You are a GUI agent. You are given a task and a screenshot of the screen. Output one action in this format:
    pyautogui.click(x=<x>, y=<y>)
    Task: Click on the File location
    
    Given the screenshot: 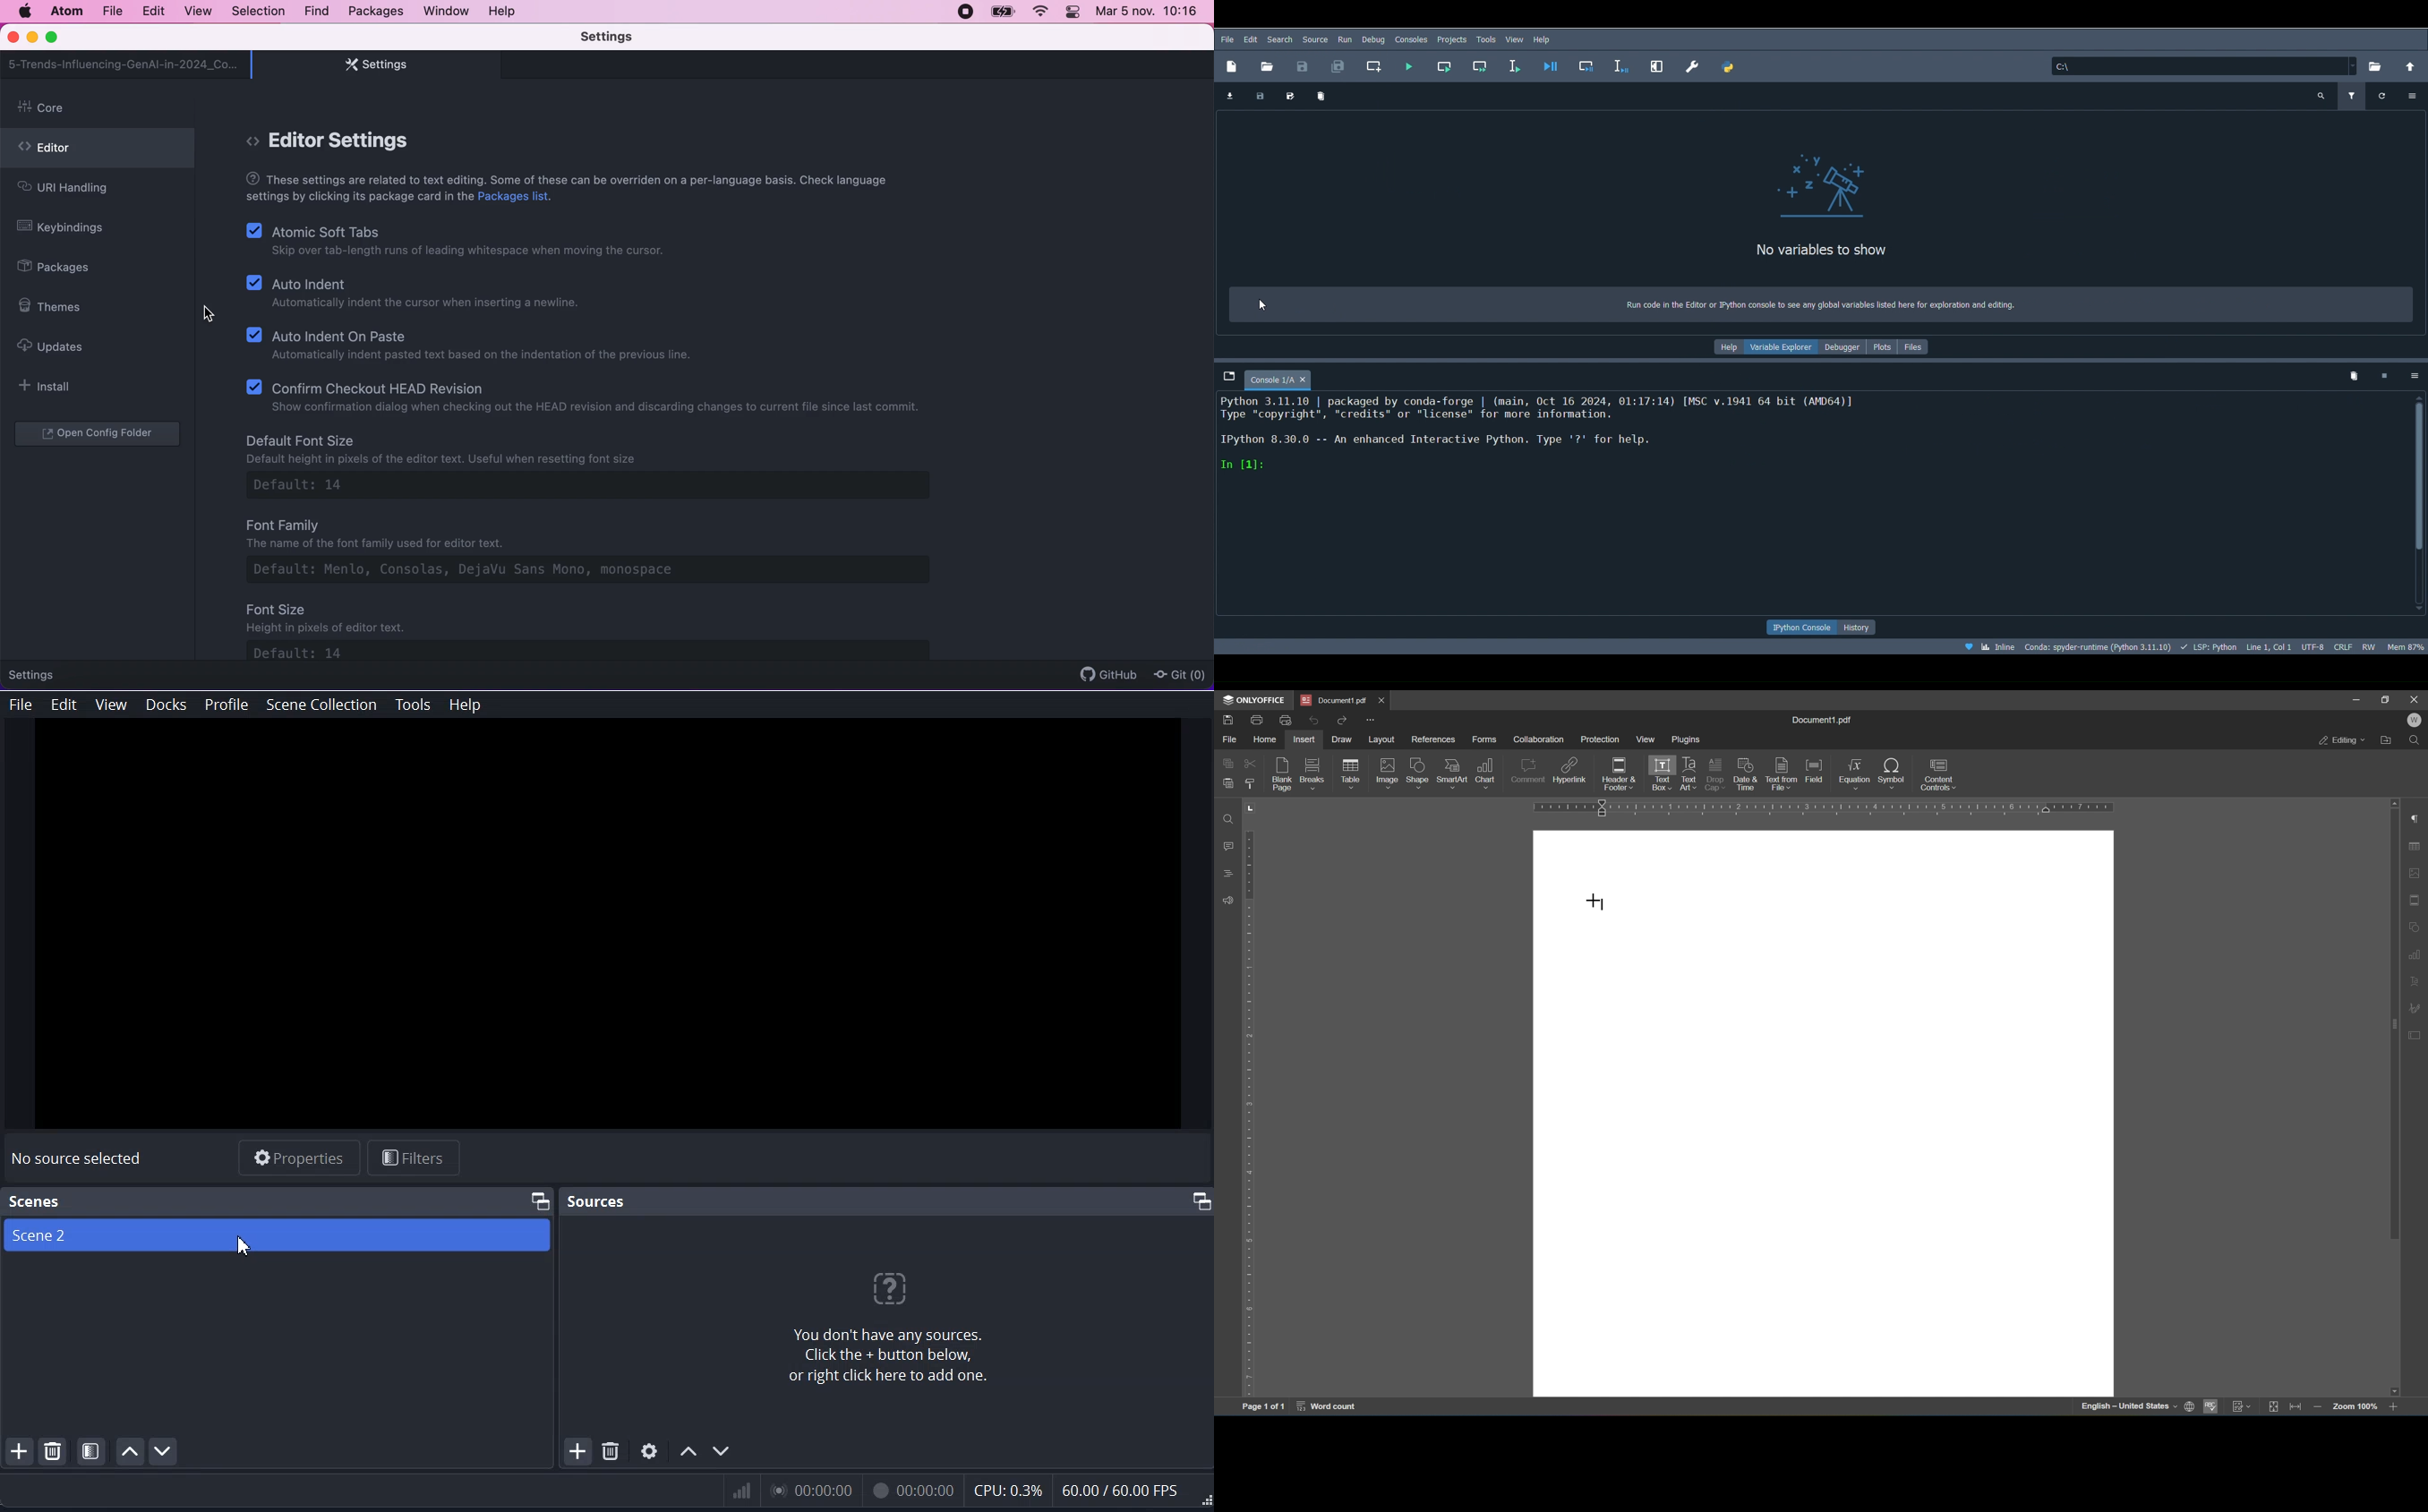 What is the action you would take?
    pyautogui.click(x=2205, y=64)
    